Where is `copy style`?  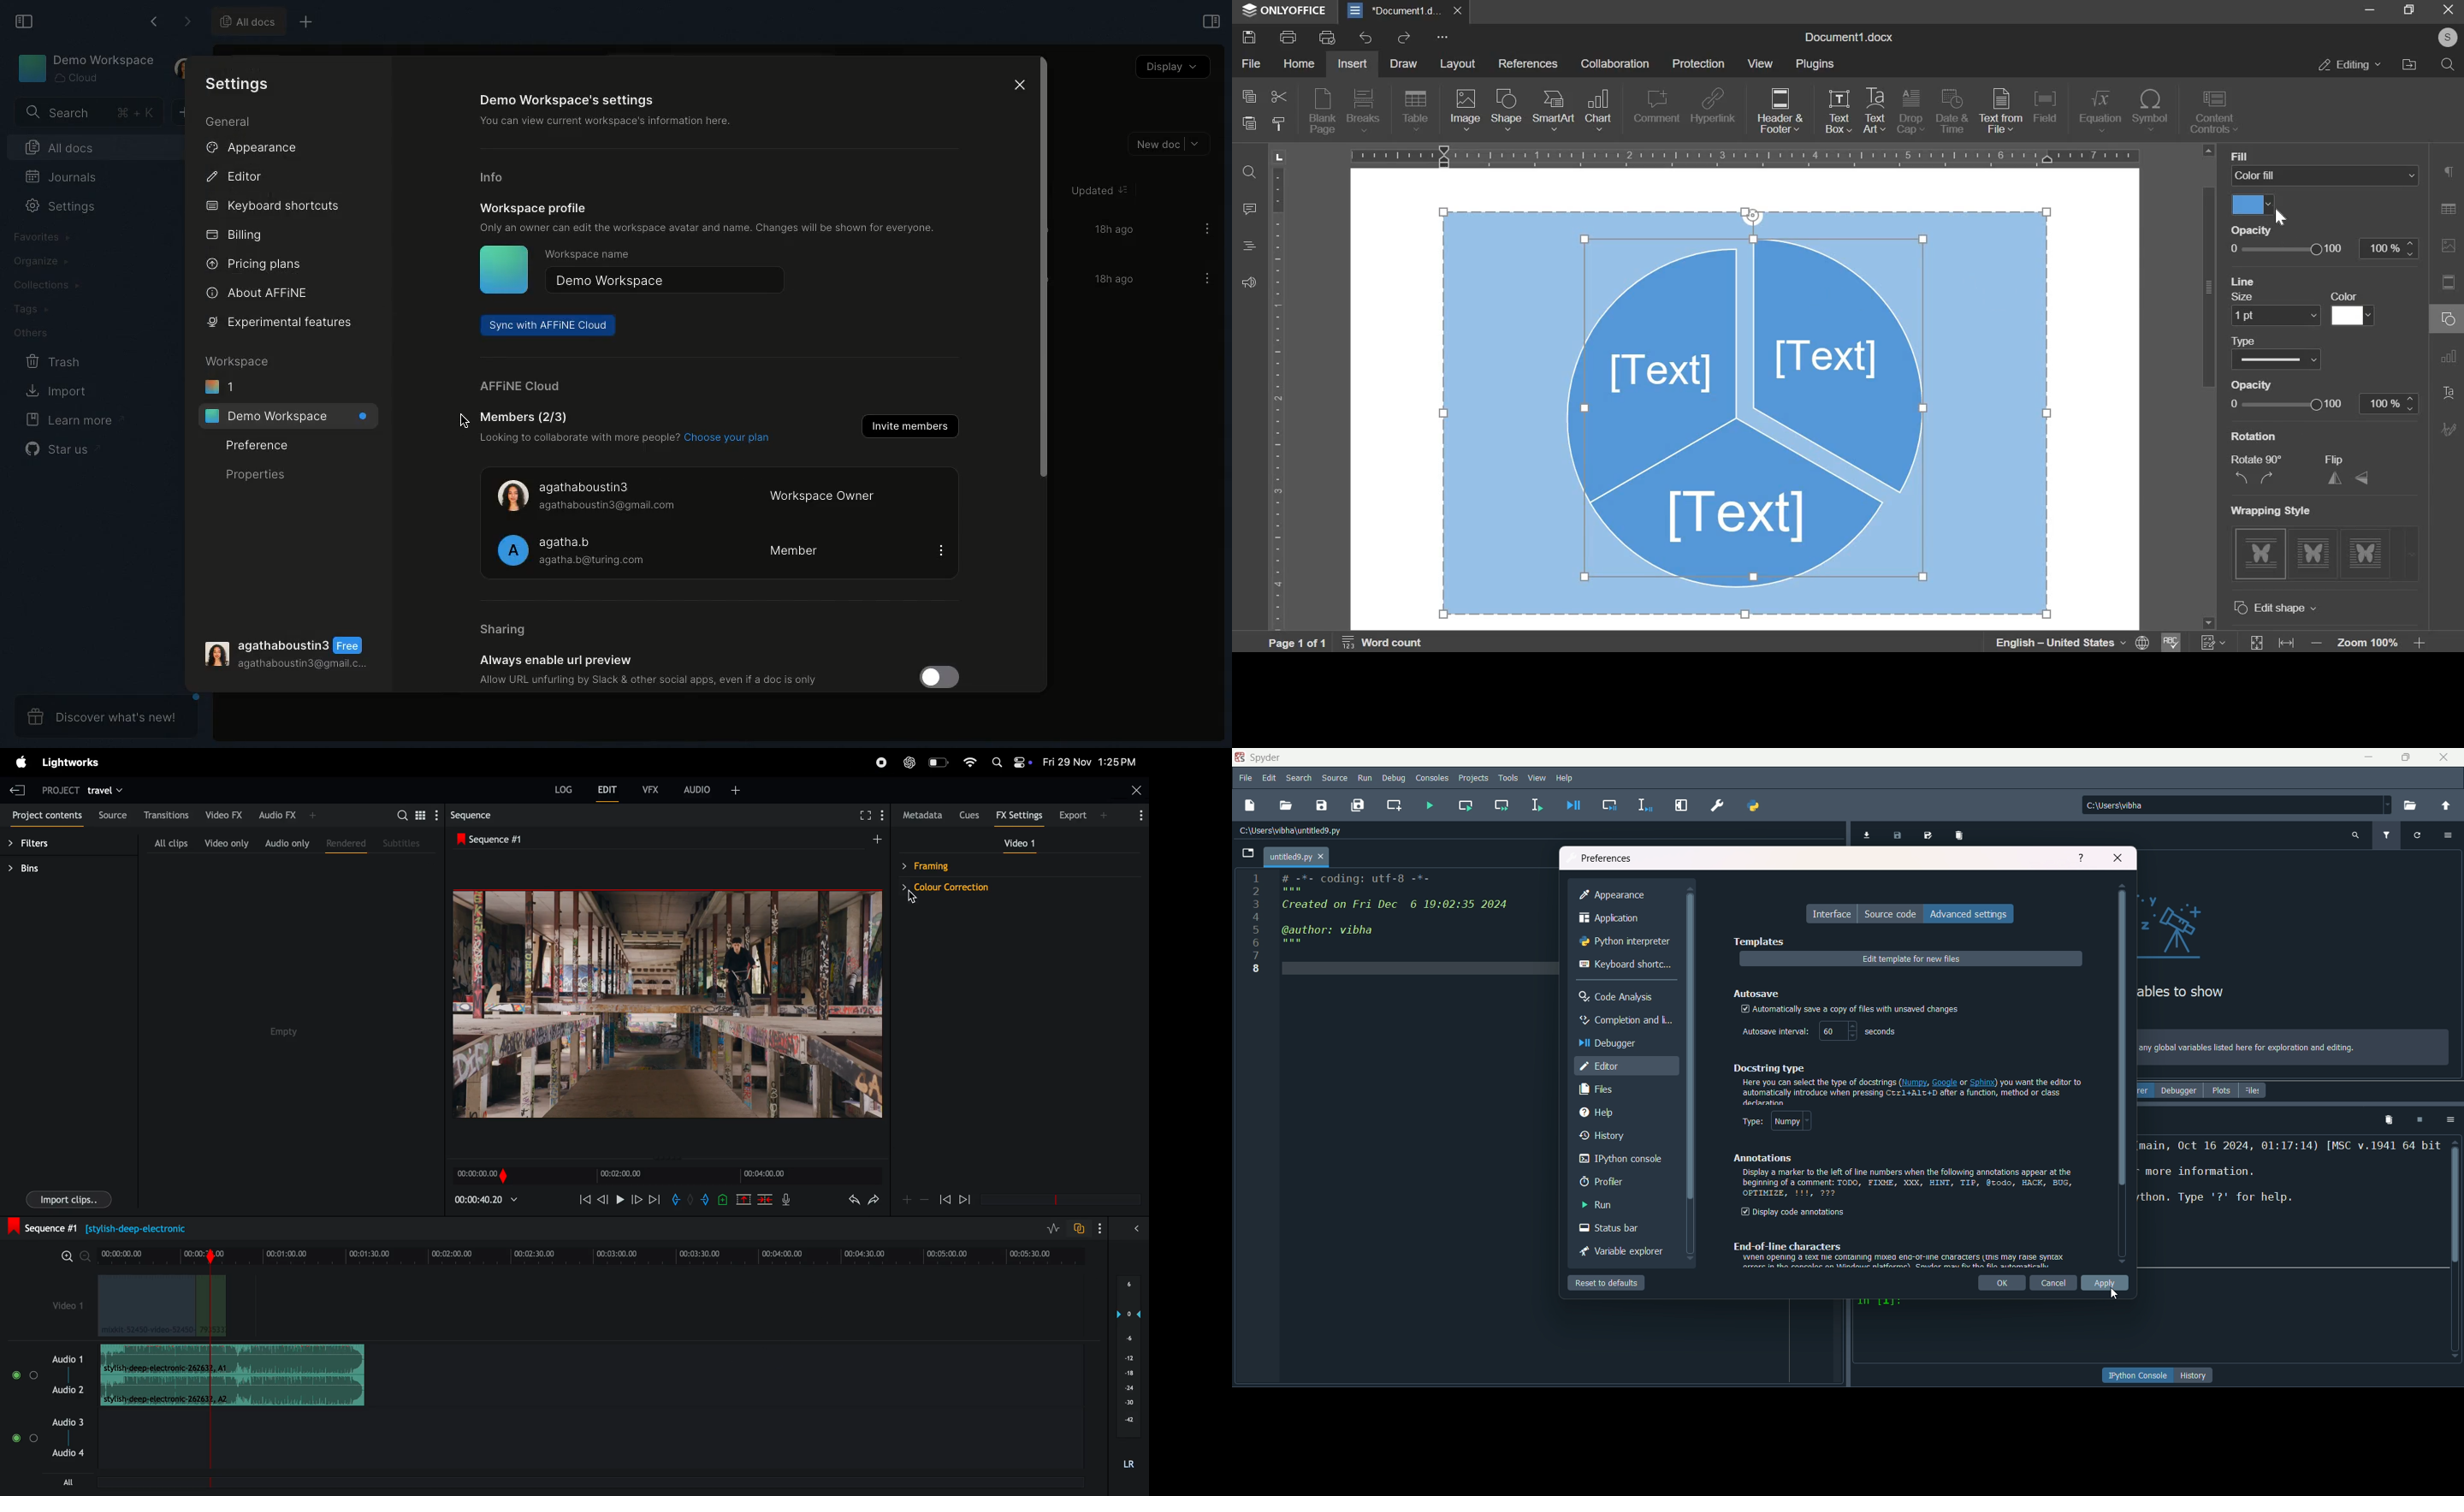 copy style is located at coordinates (1281, 127).